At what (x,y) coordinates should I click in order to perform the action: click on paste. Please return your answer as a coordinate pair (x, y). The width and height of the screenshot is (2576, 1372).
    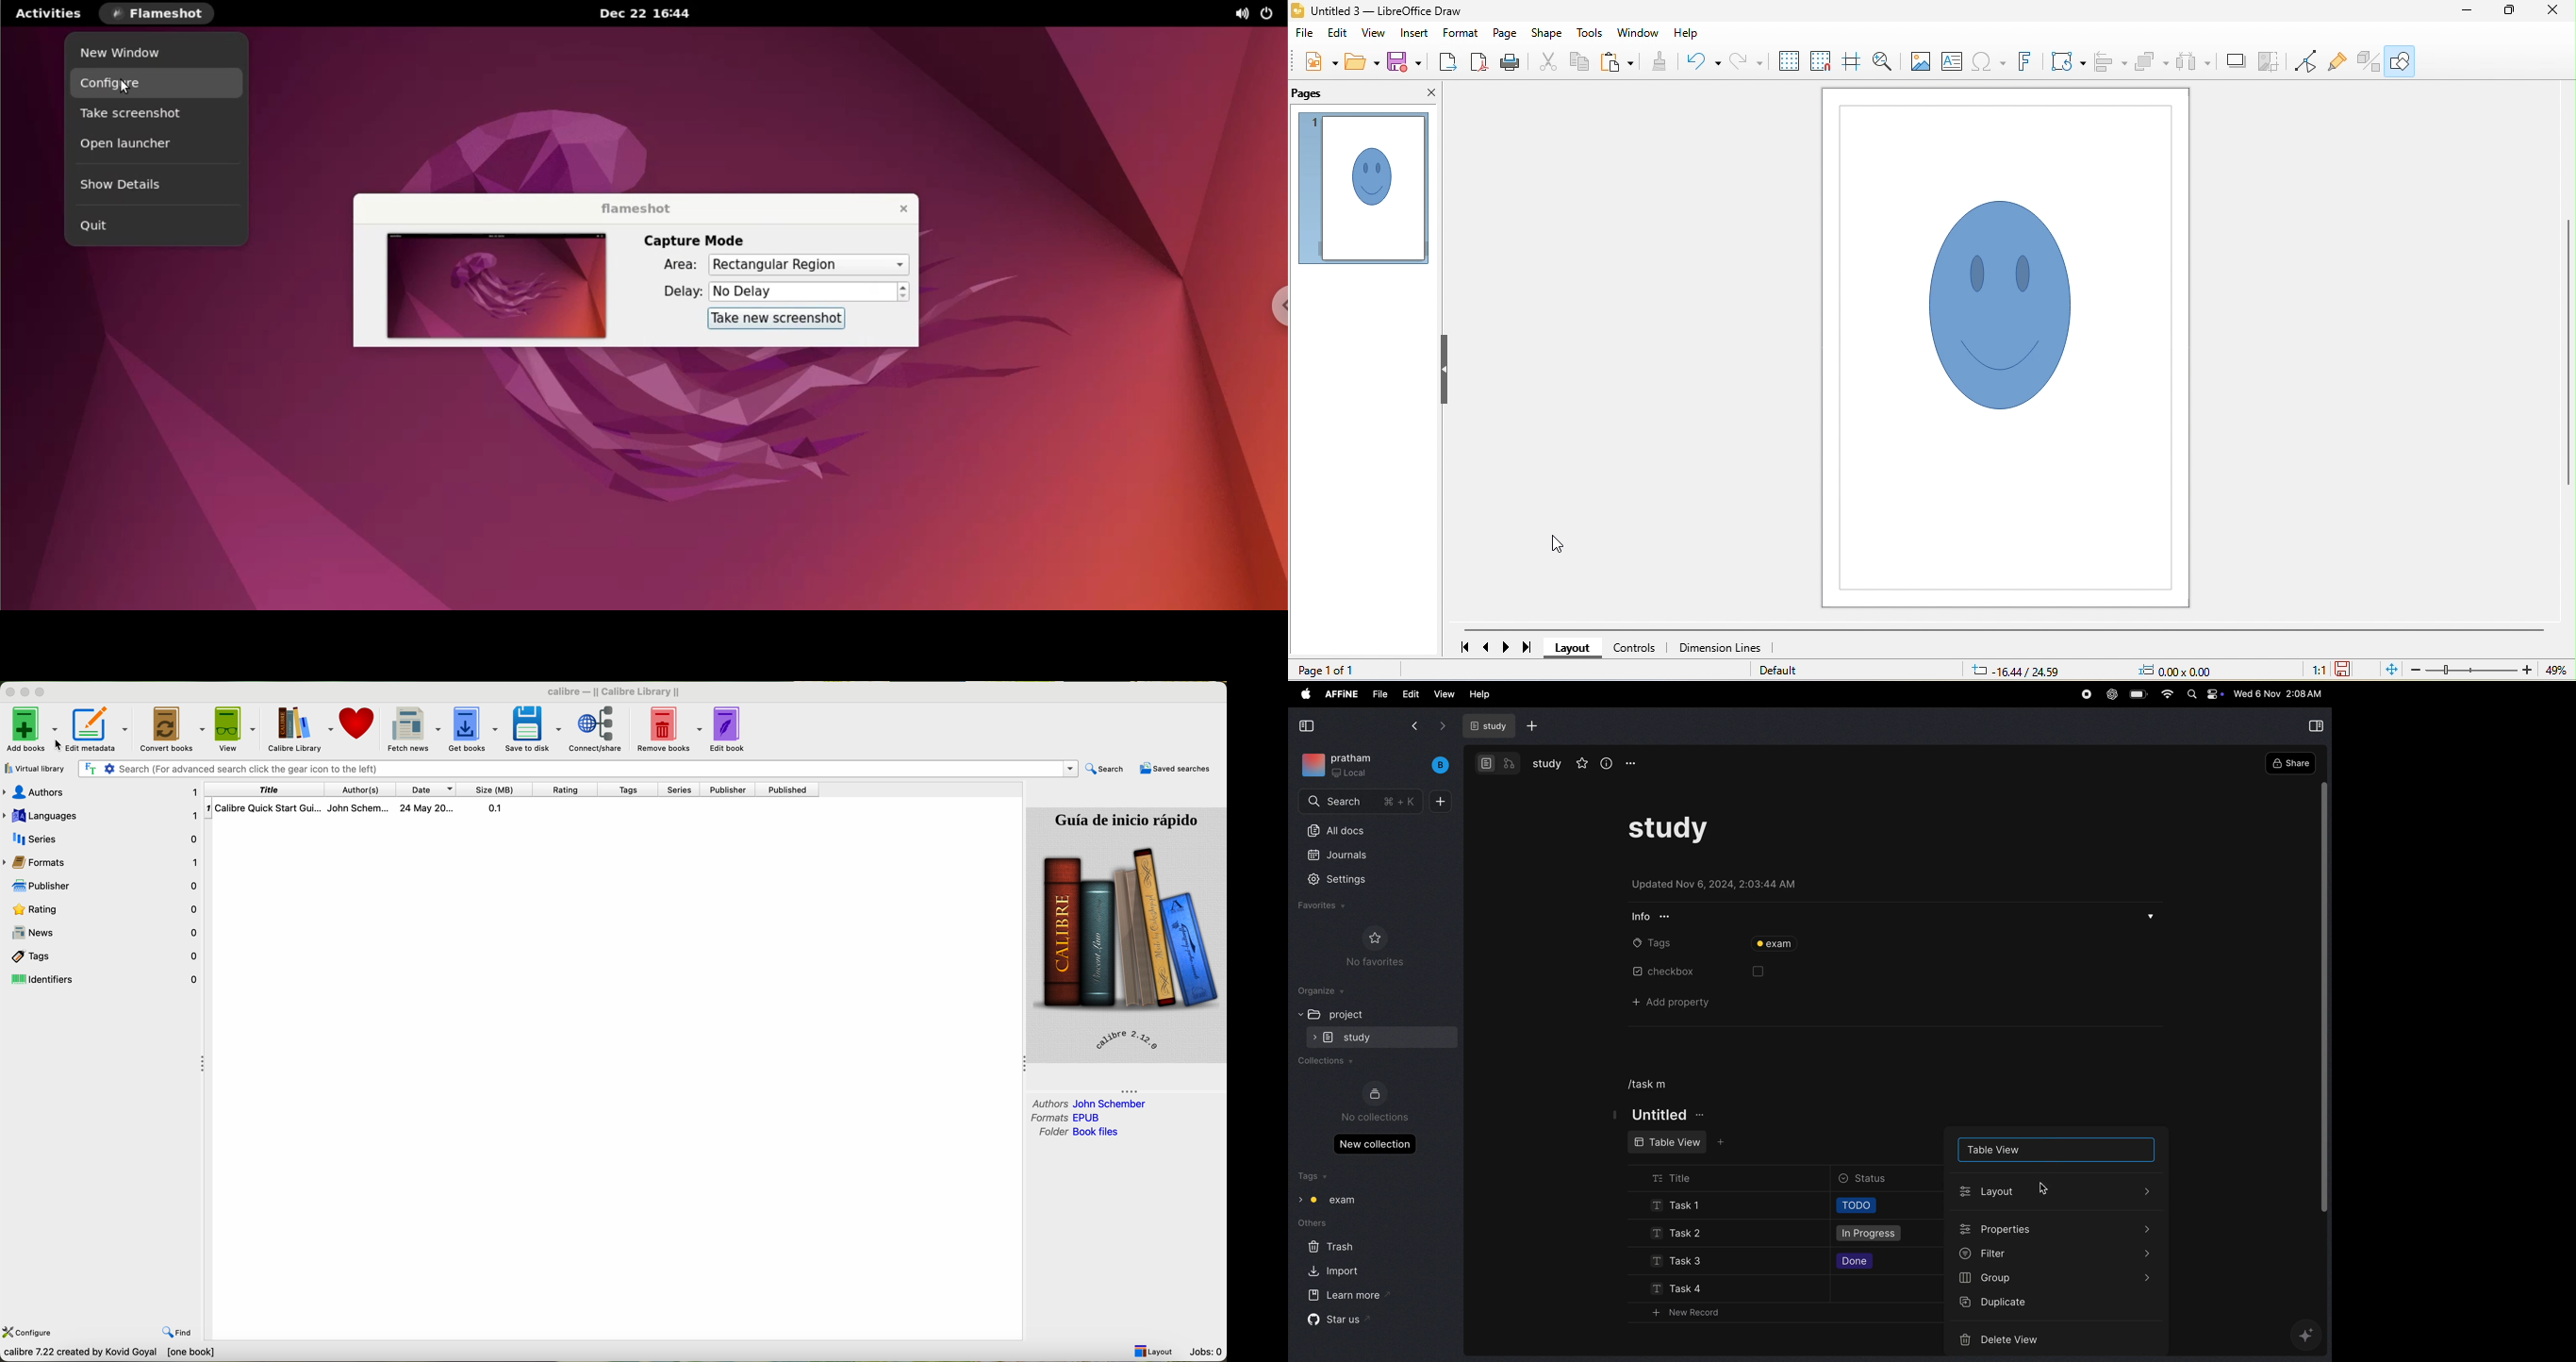
    Looking at the image, I should click on (1619, 60).